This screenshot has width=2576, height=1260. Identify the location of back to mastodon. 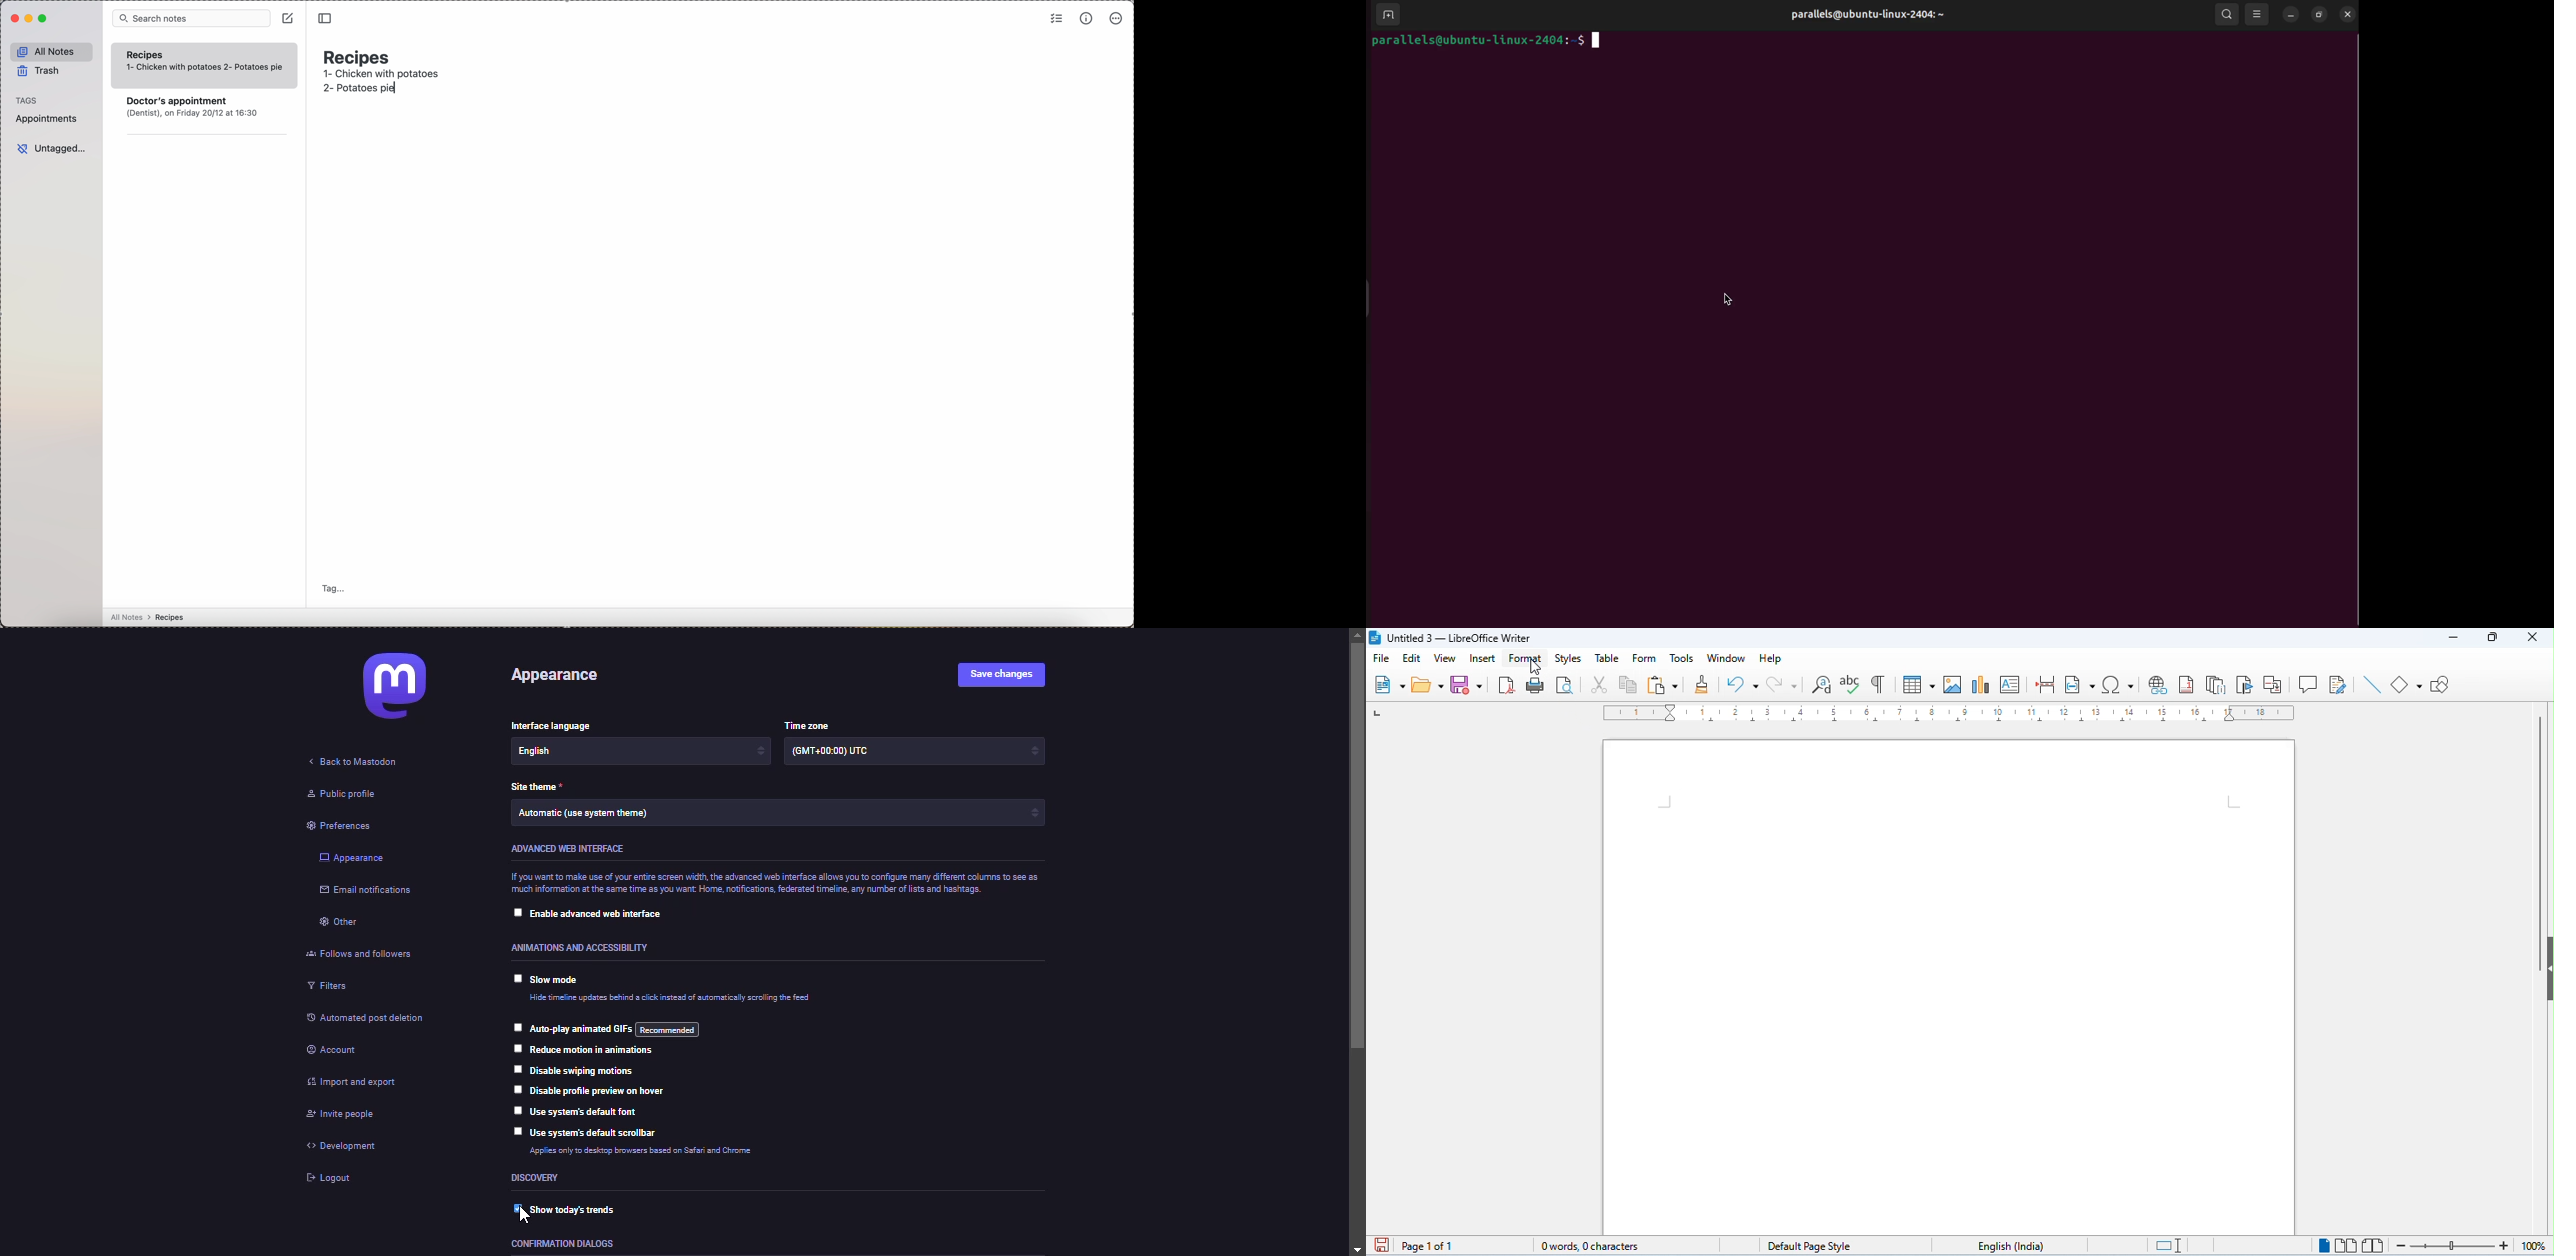
(355, 760).